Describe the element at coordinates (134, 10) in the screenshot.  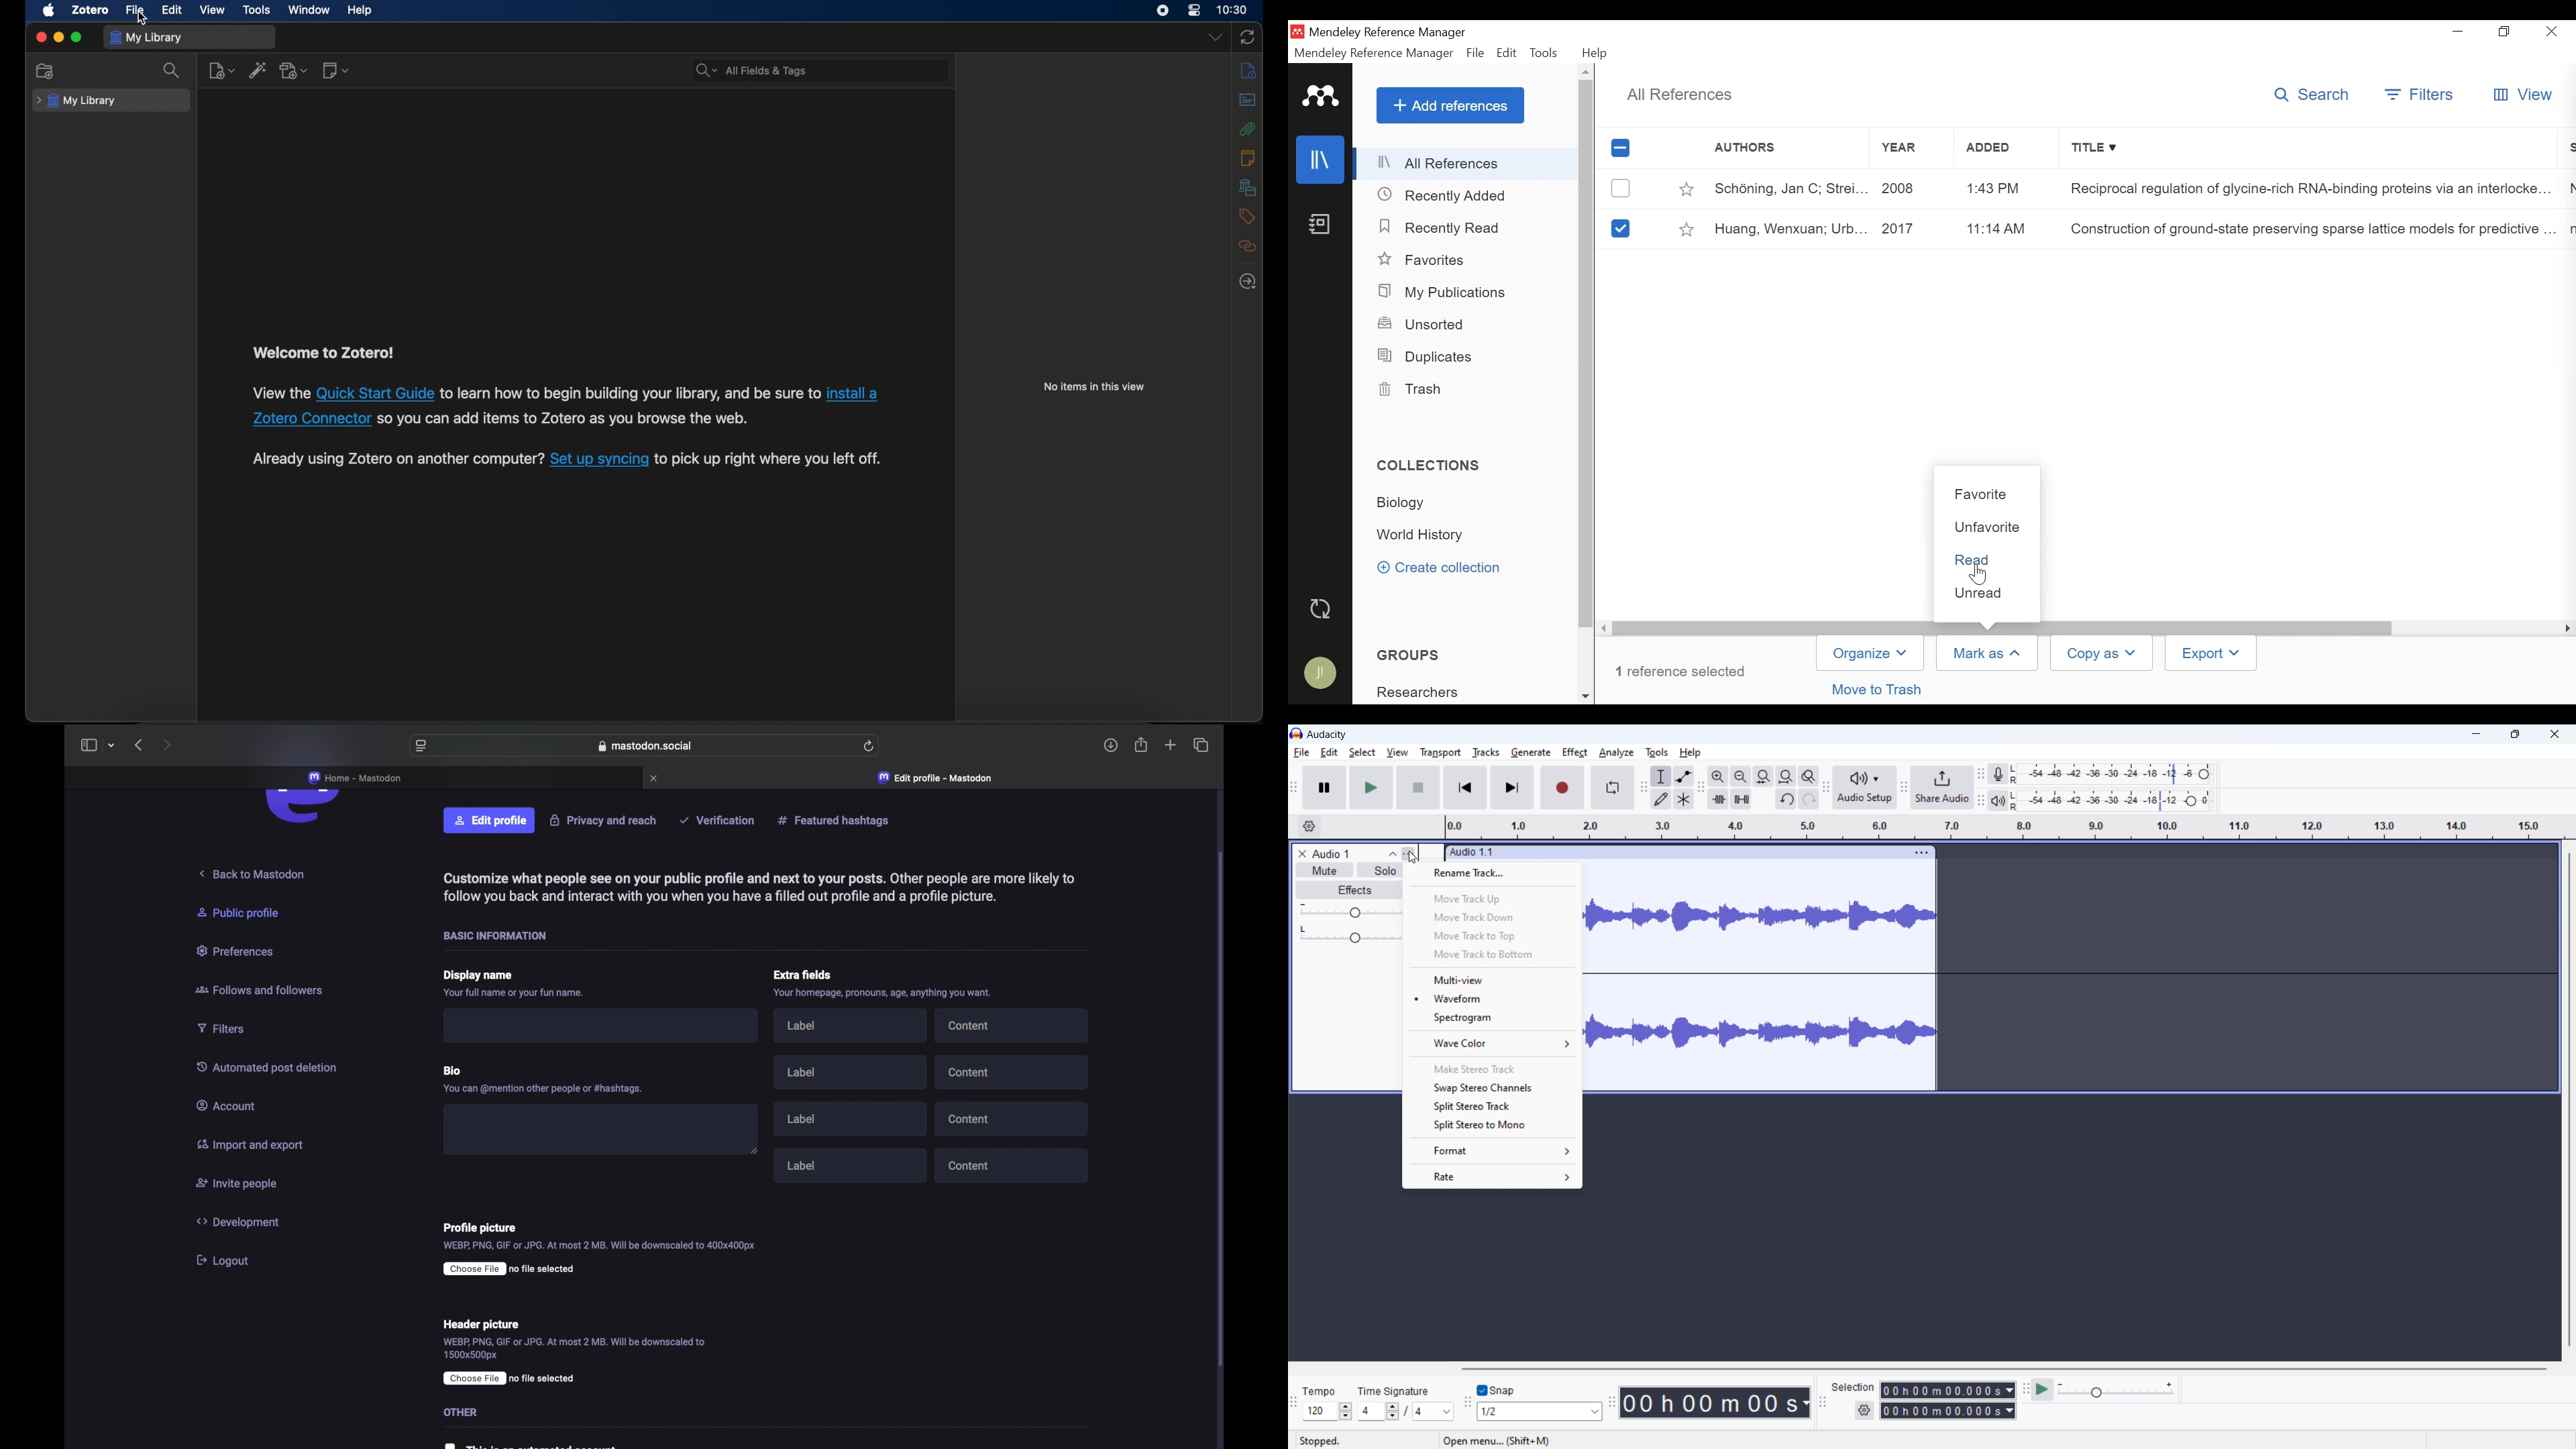
I see `file` at that location.